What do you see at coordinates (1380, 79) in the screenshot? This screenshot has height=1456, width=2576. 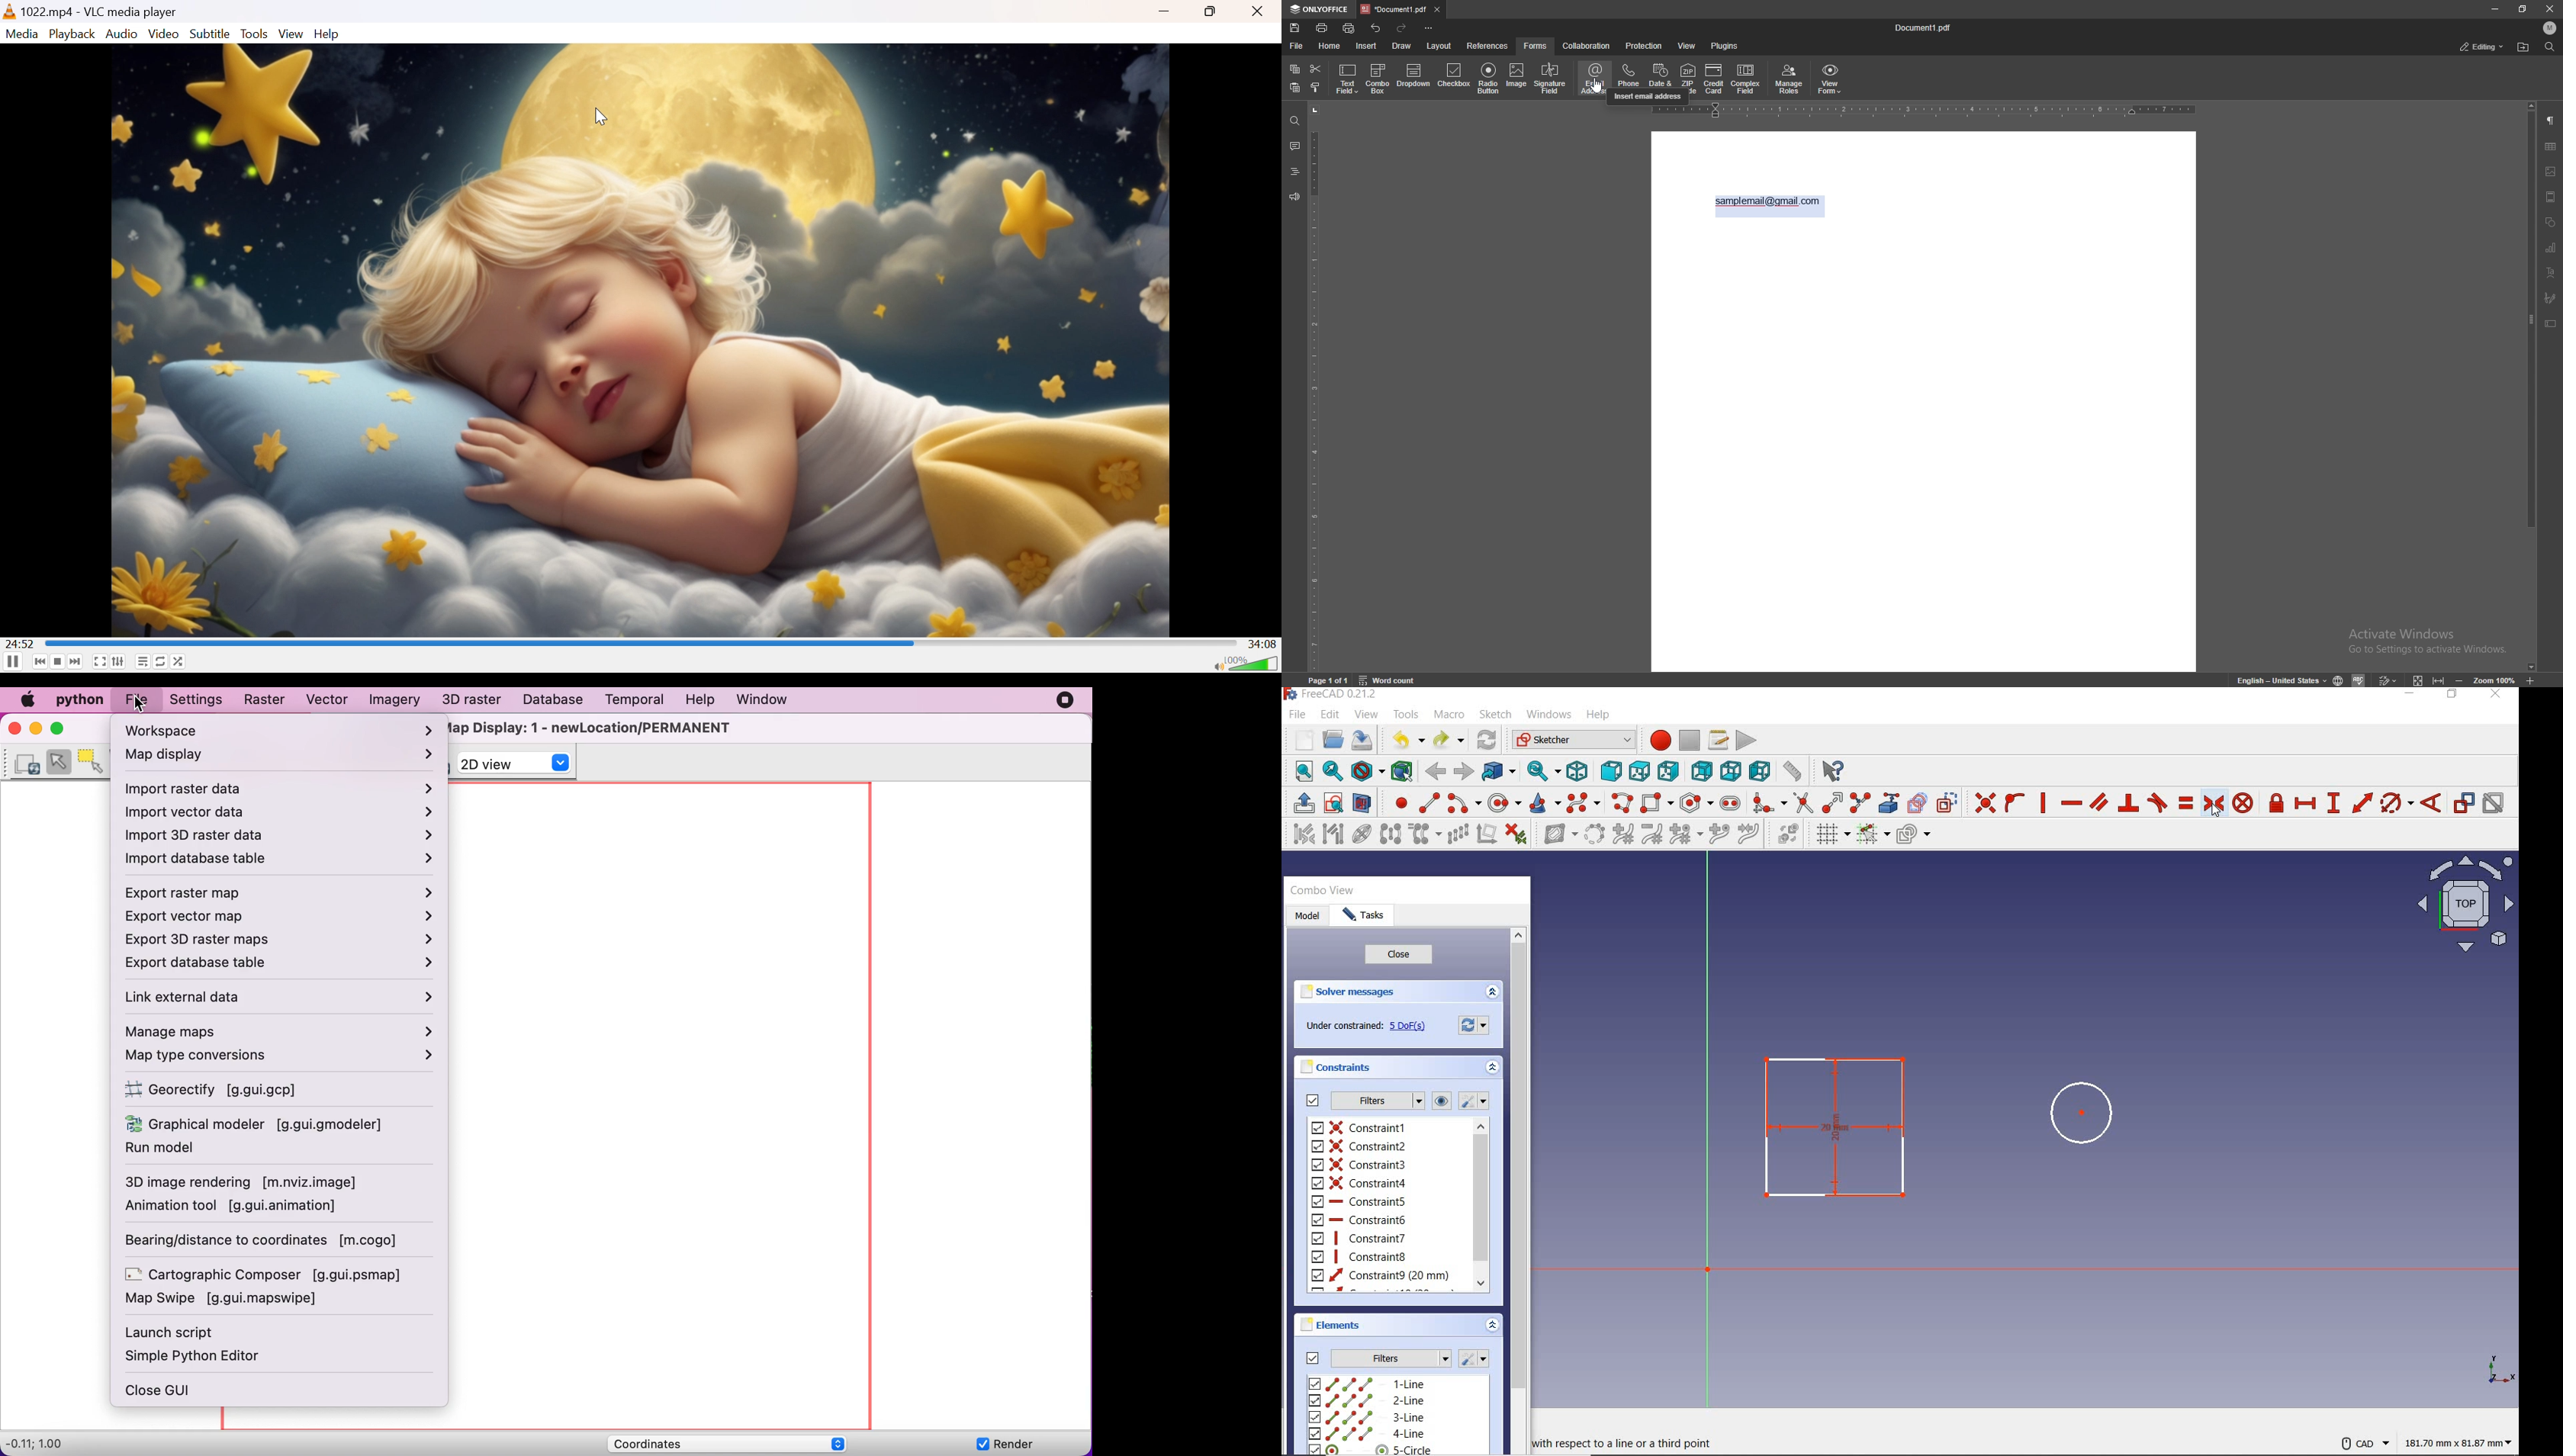 I see `combo box` at bounding box center [1380, 79].